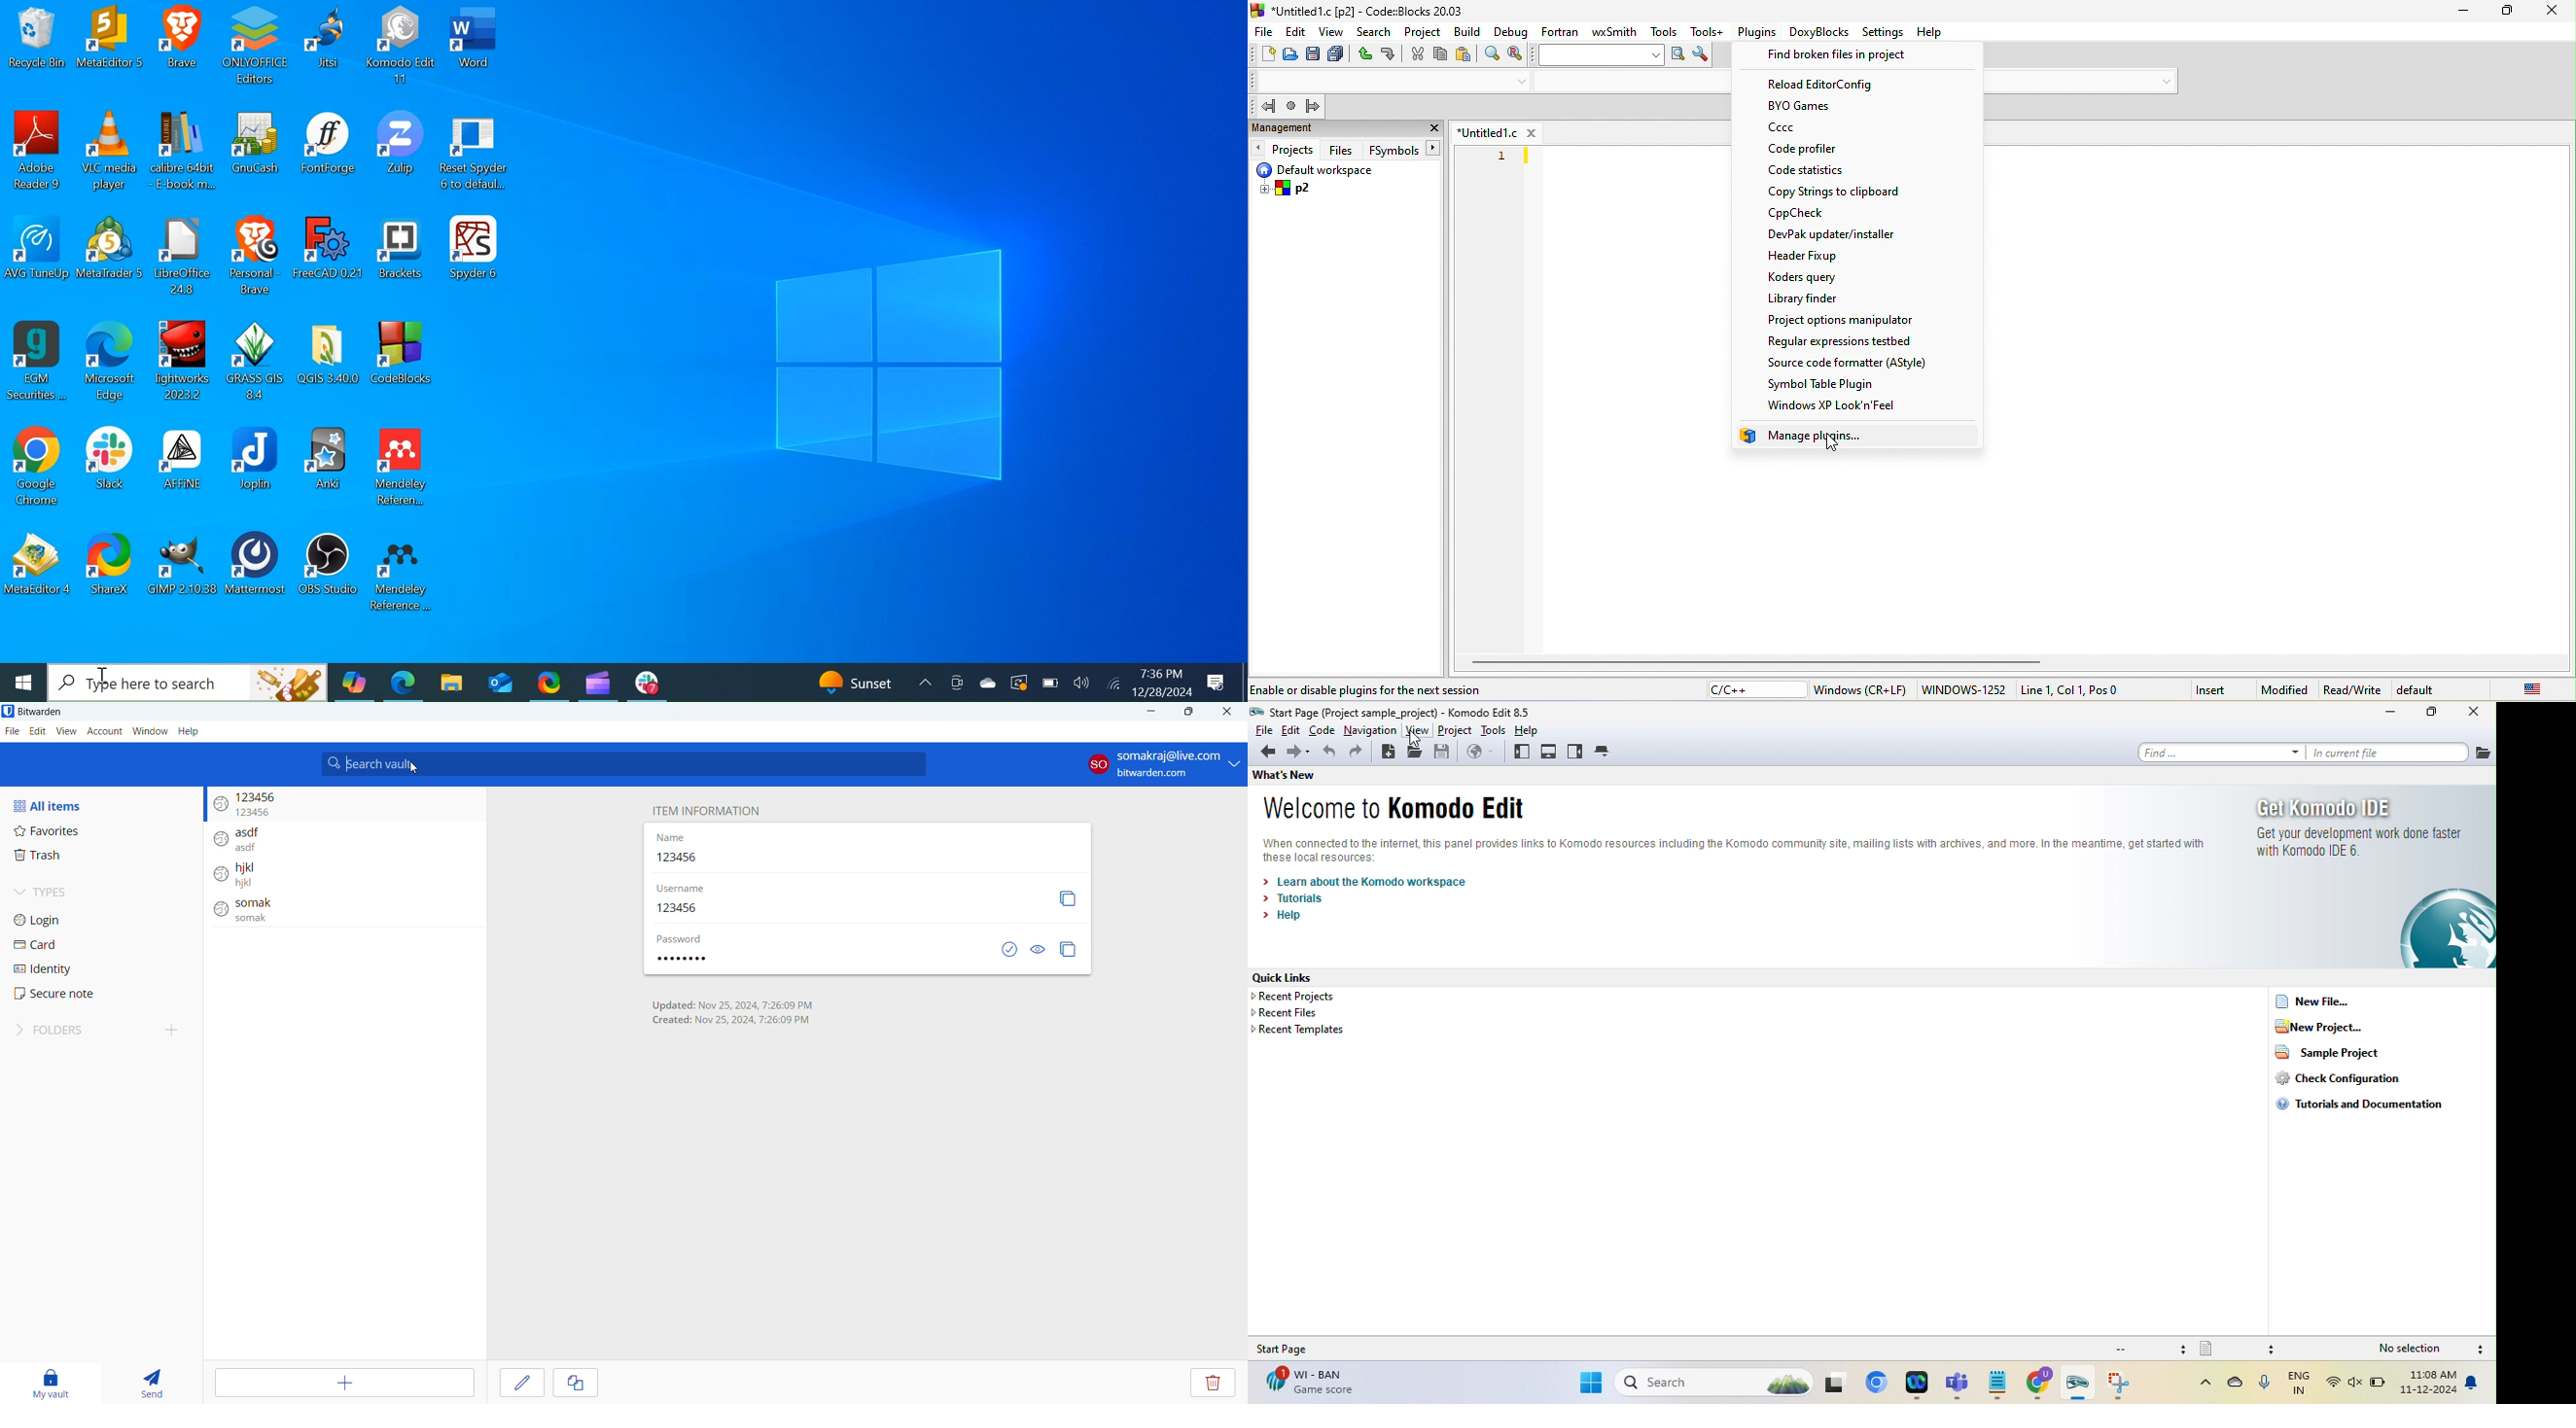  Describe the element at coordinates (1214, 1383) in the screenshot. I see `delete entry` at that location.